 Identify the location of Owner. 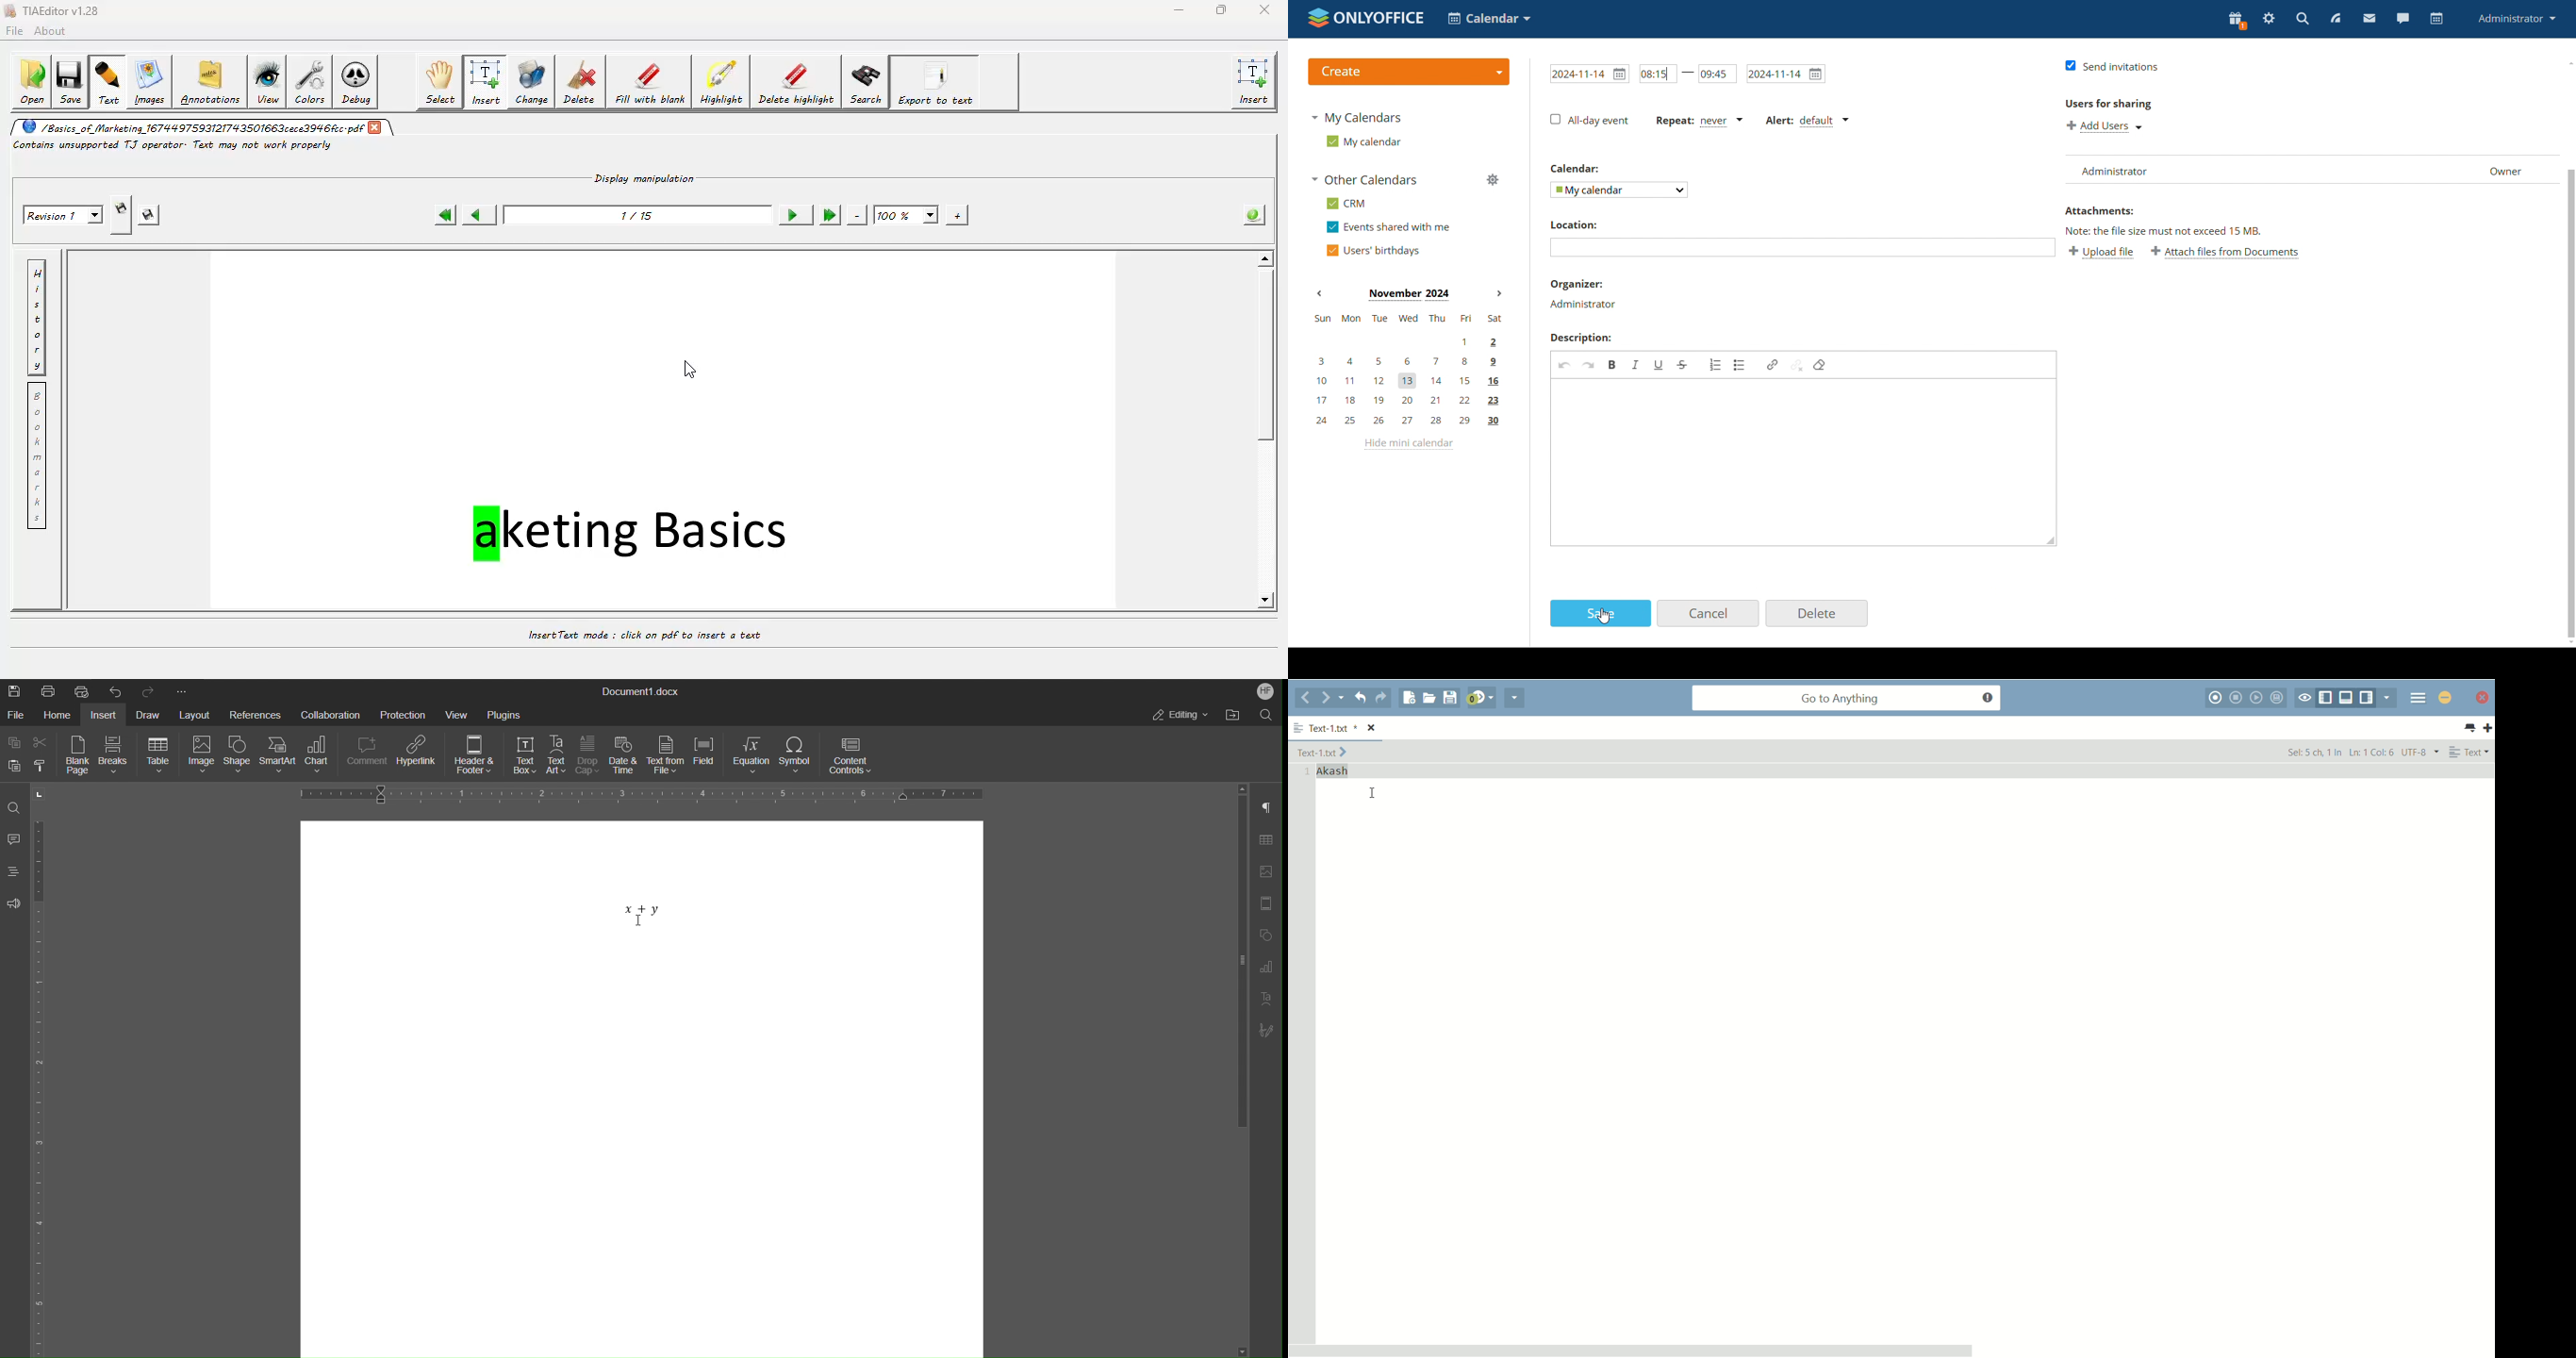
(2508, 168).